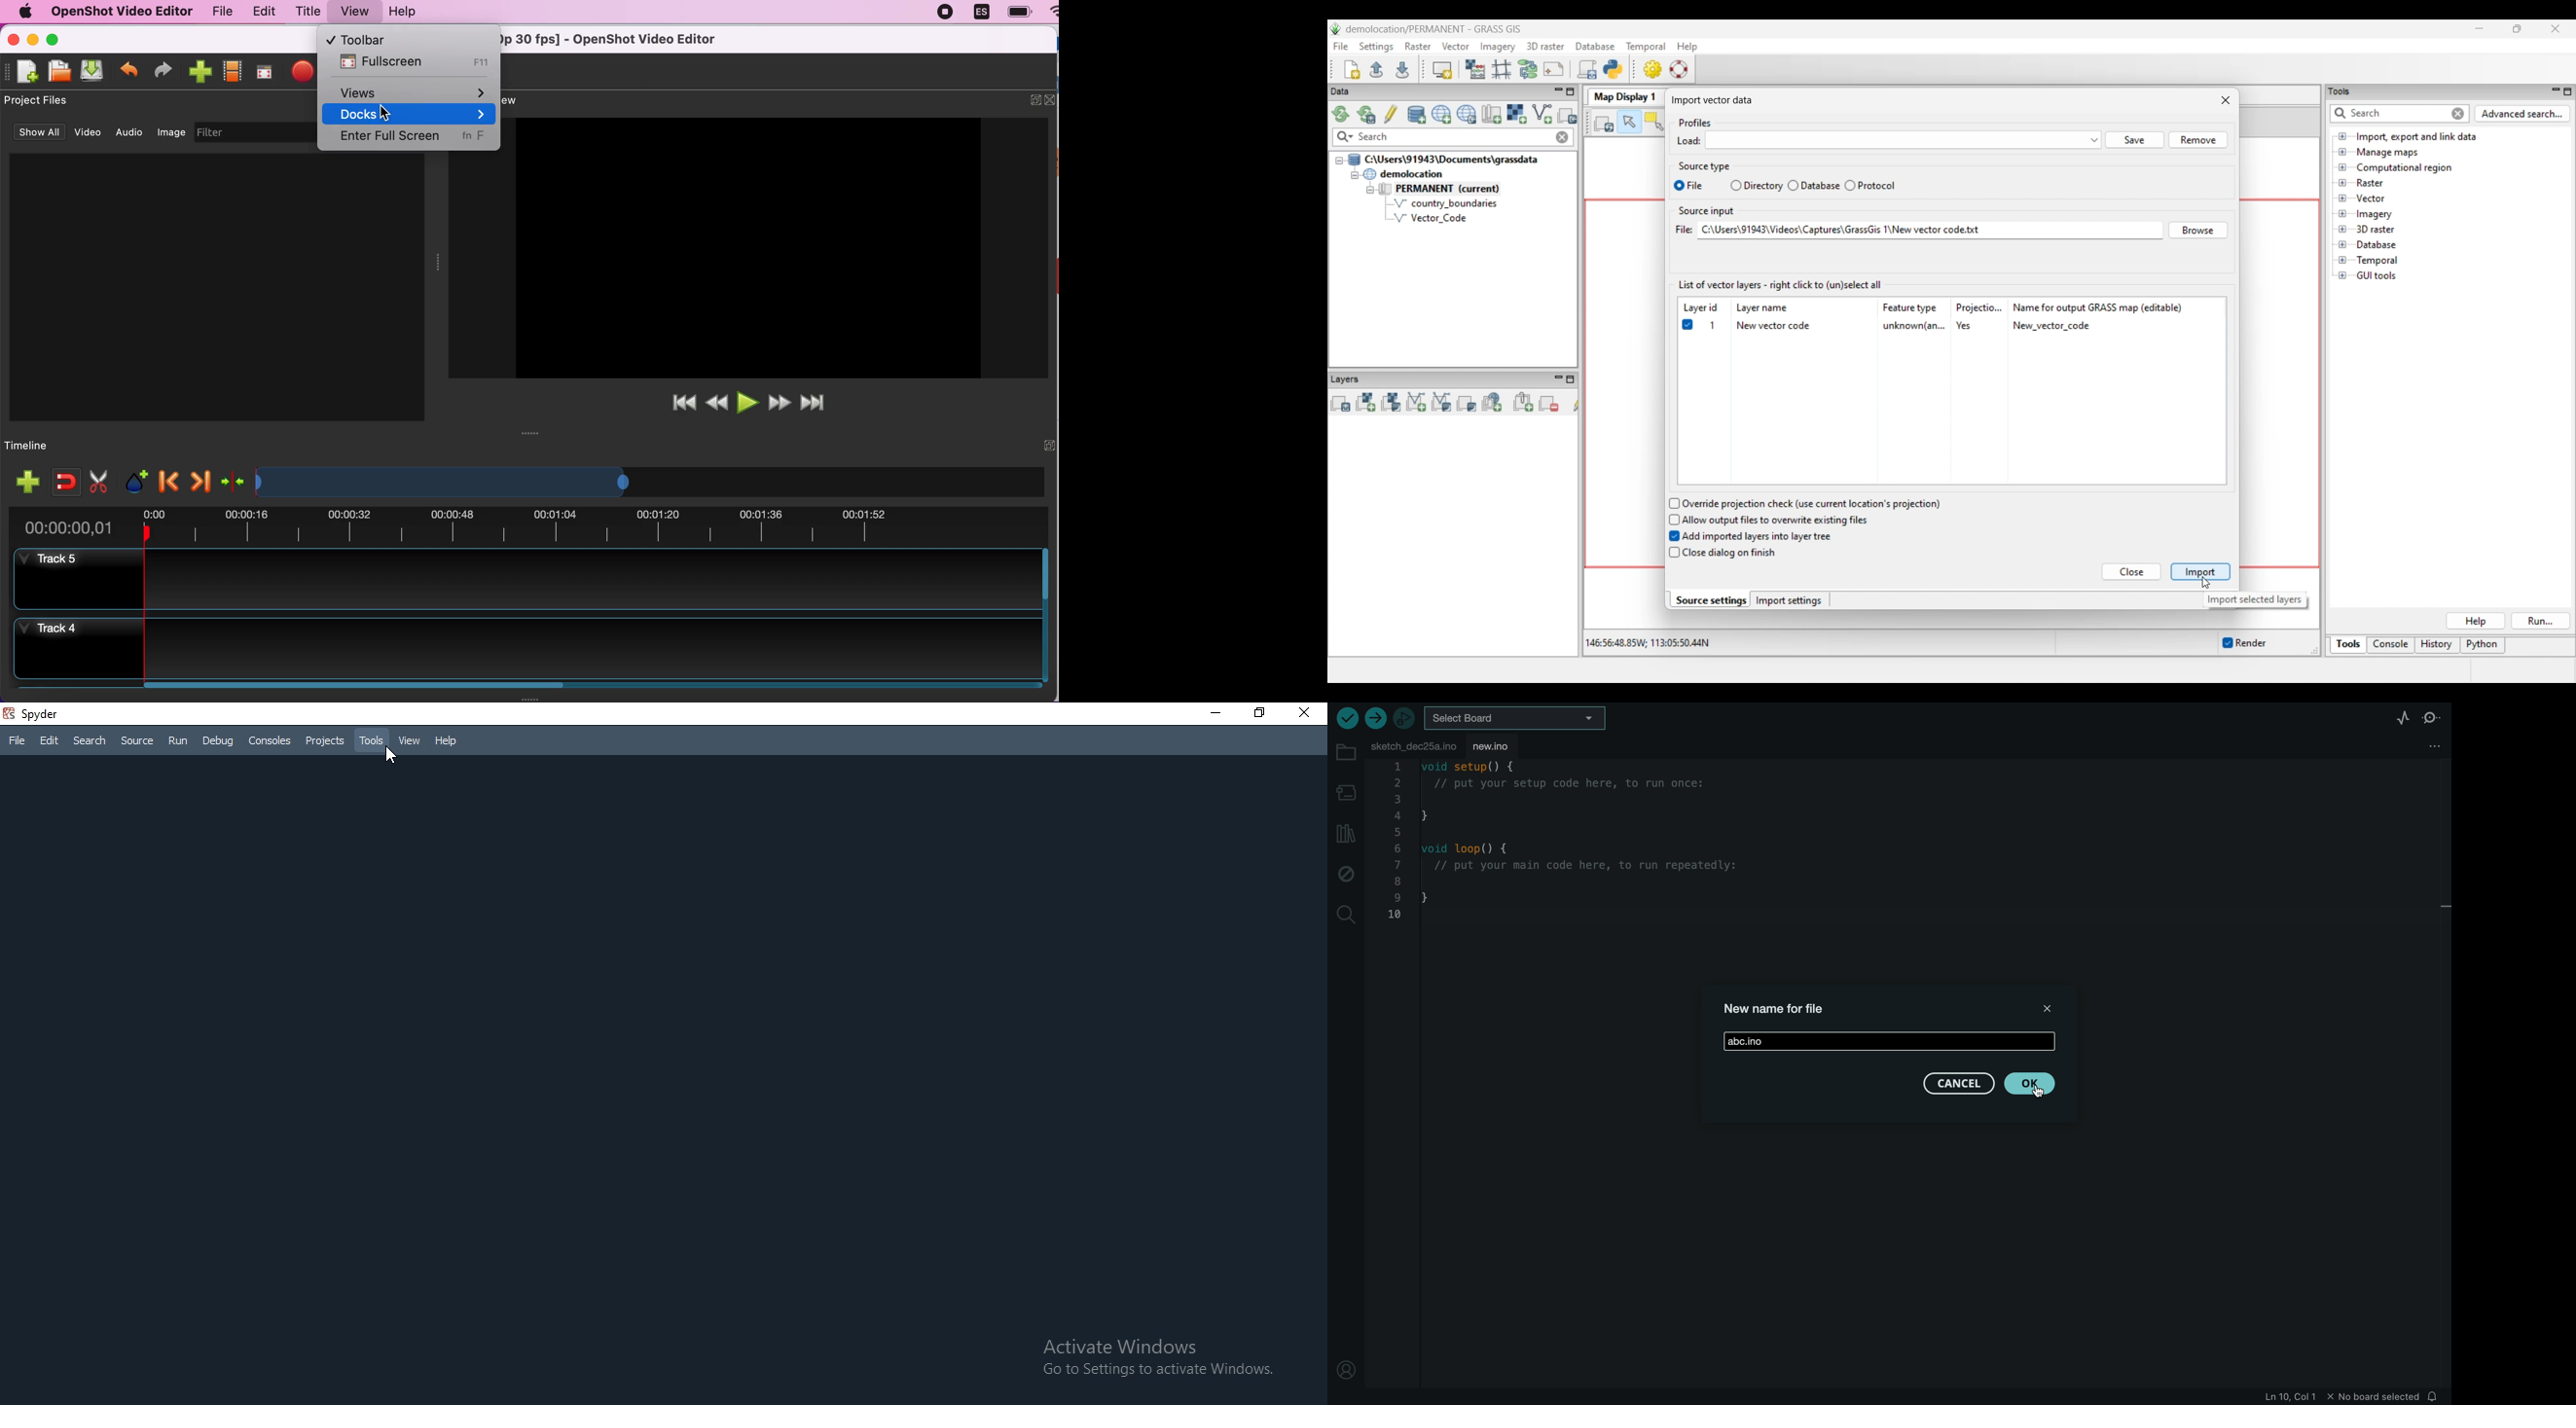  Describe the element at coordinates (411, 139) in the screenshot. I see `enter full screen` at that location.